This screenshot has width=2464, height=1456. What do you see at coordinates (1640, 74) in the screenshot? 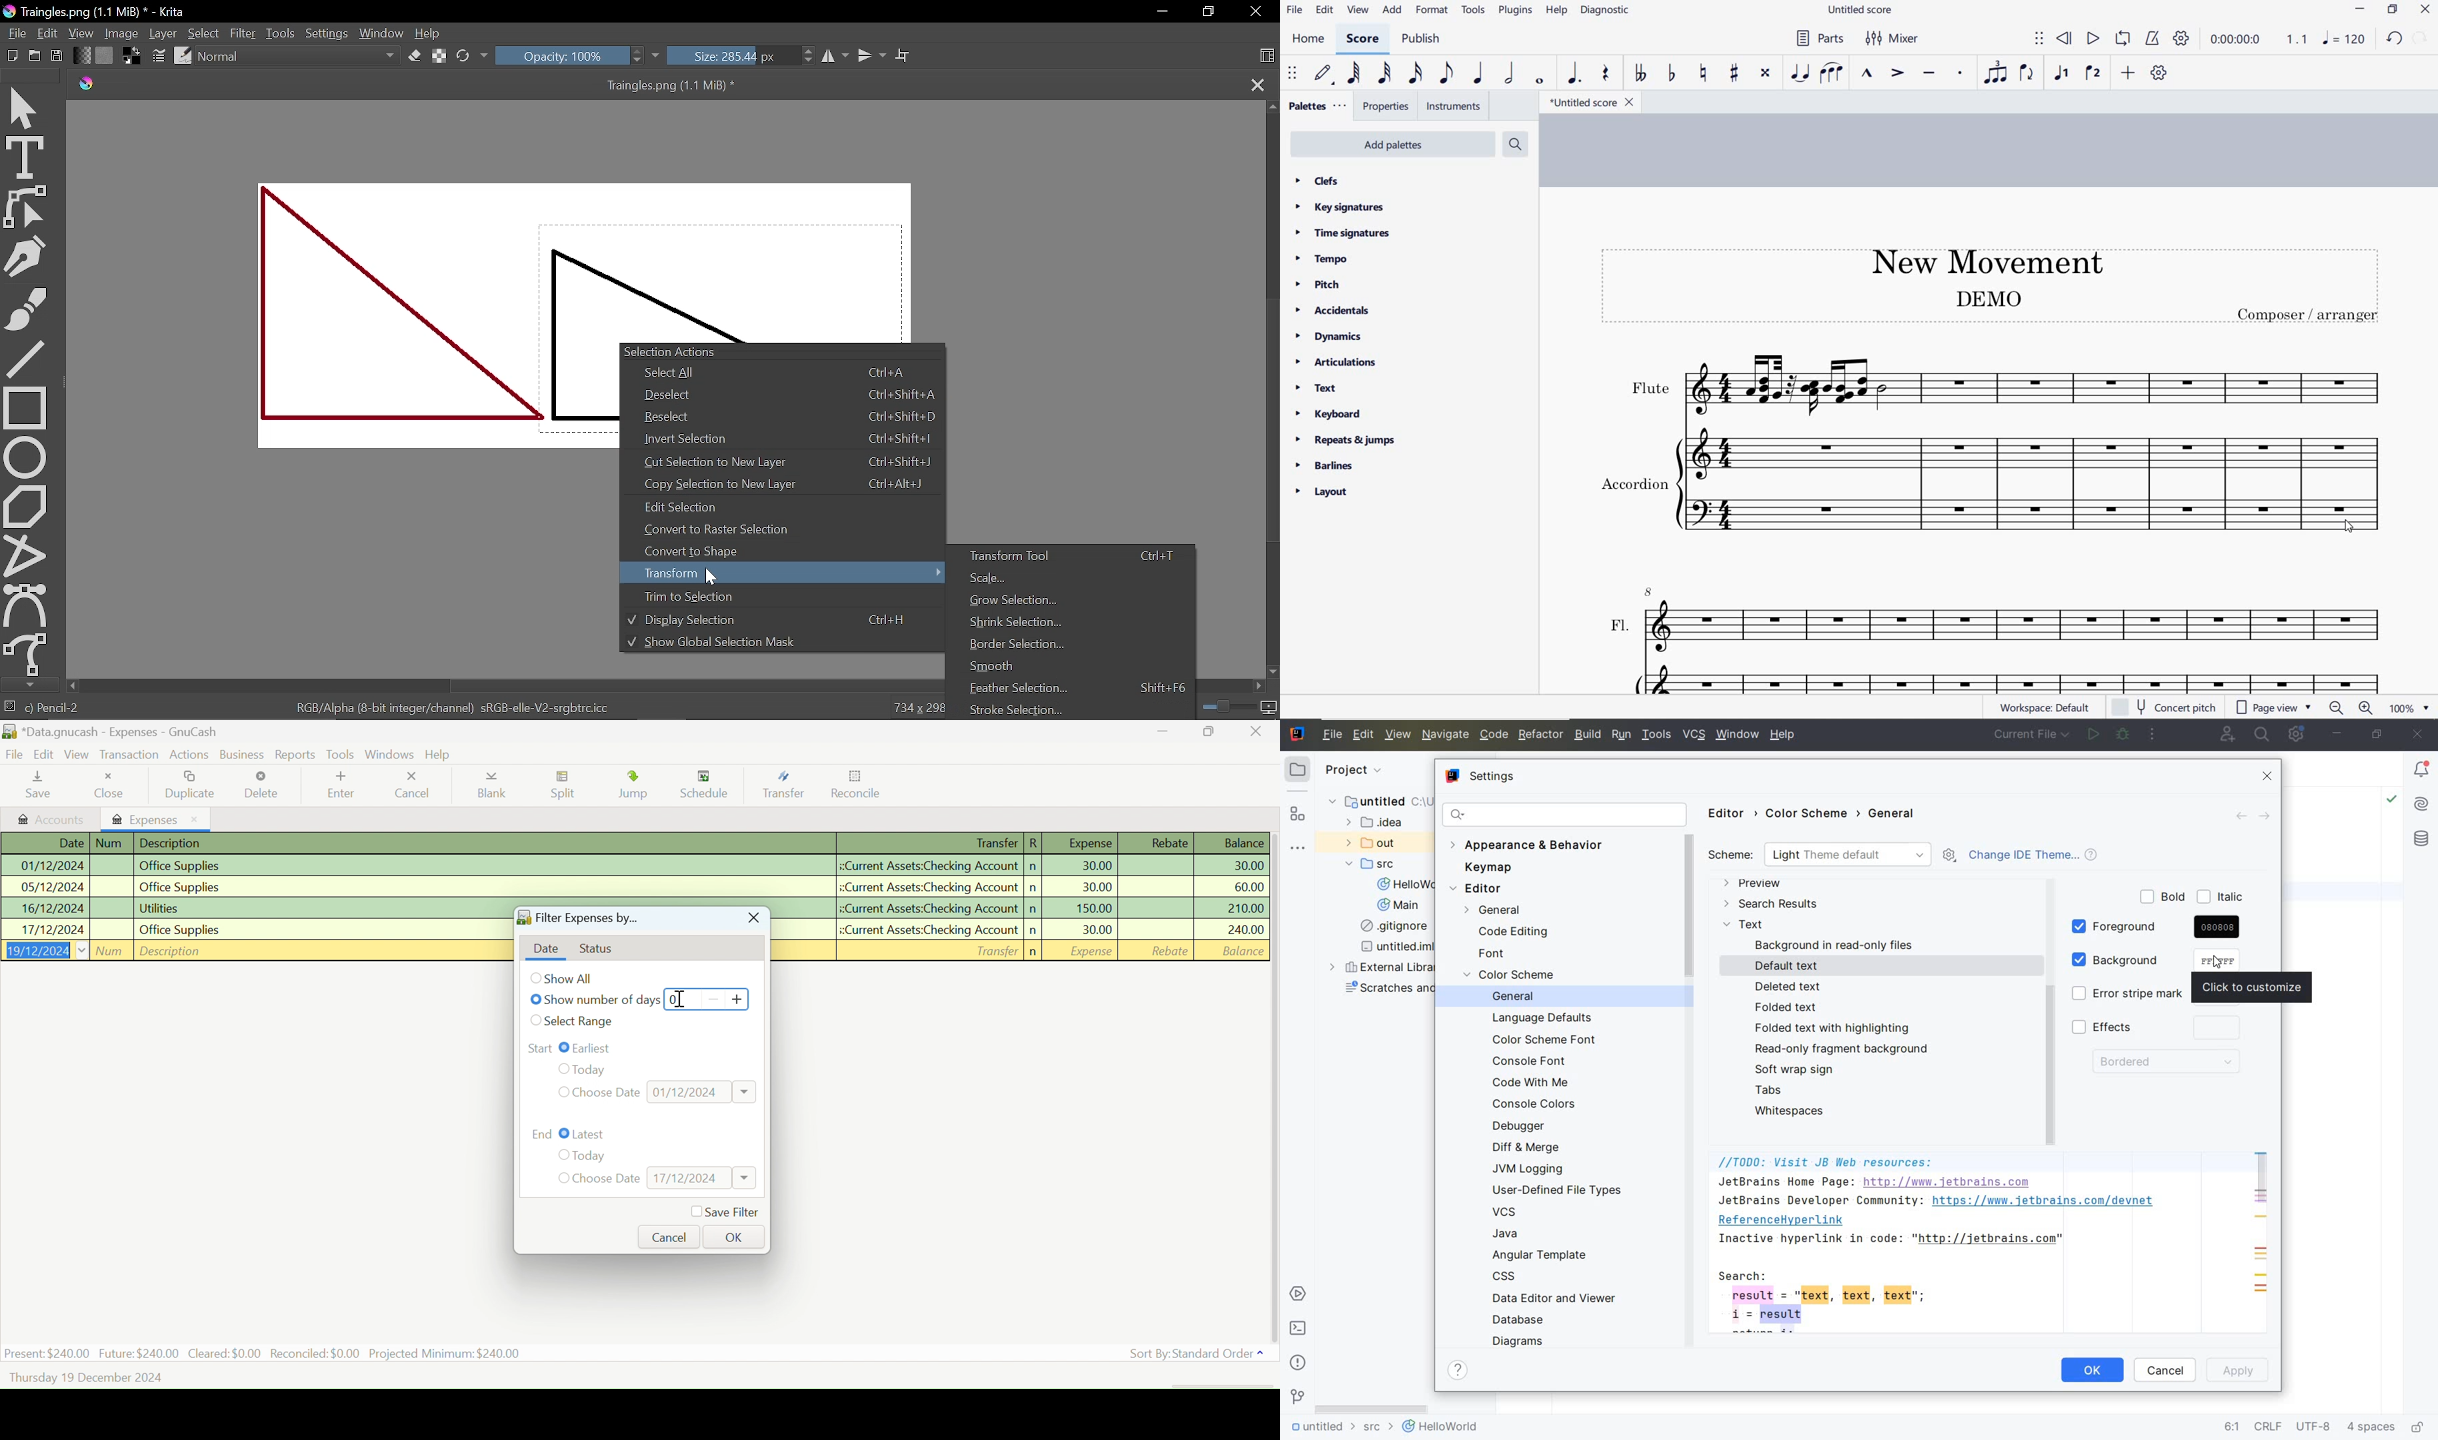
I see `toggle double-flat` at bounding box center [1640, 74].